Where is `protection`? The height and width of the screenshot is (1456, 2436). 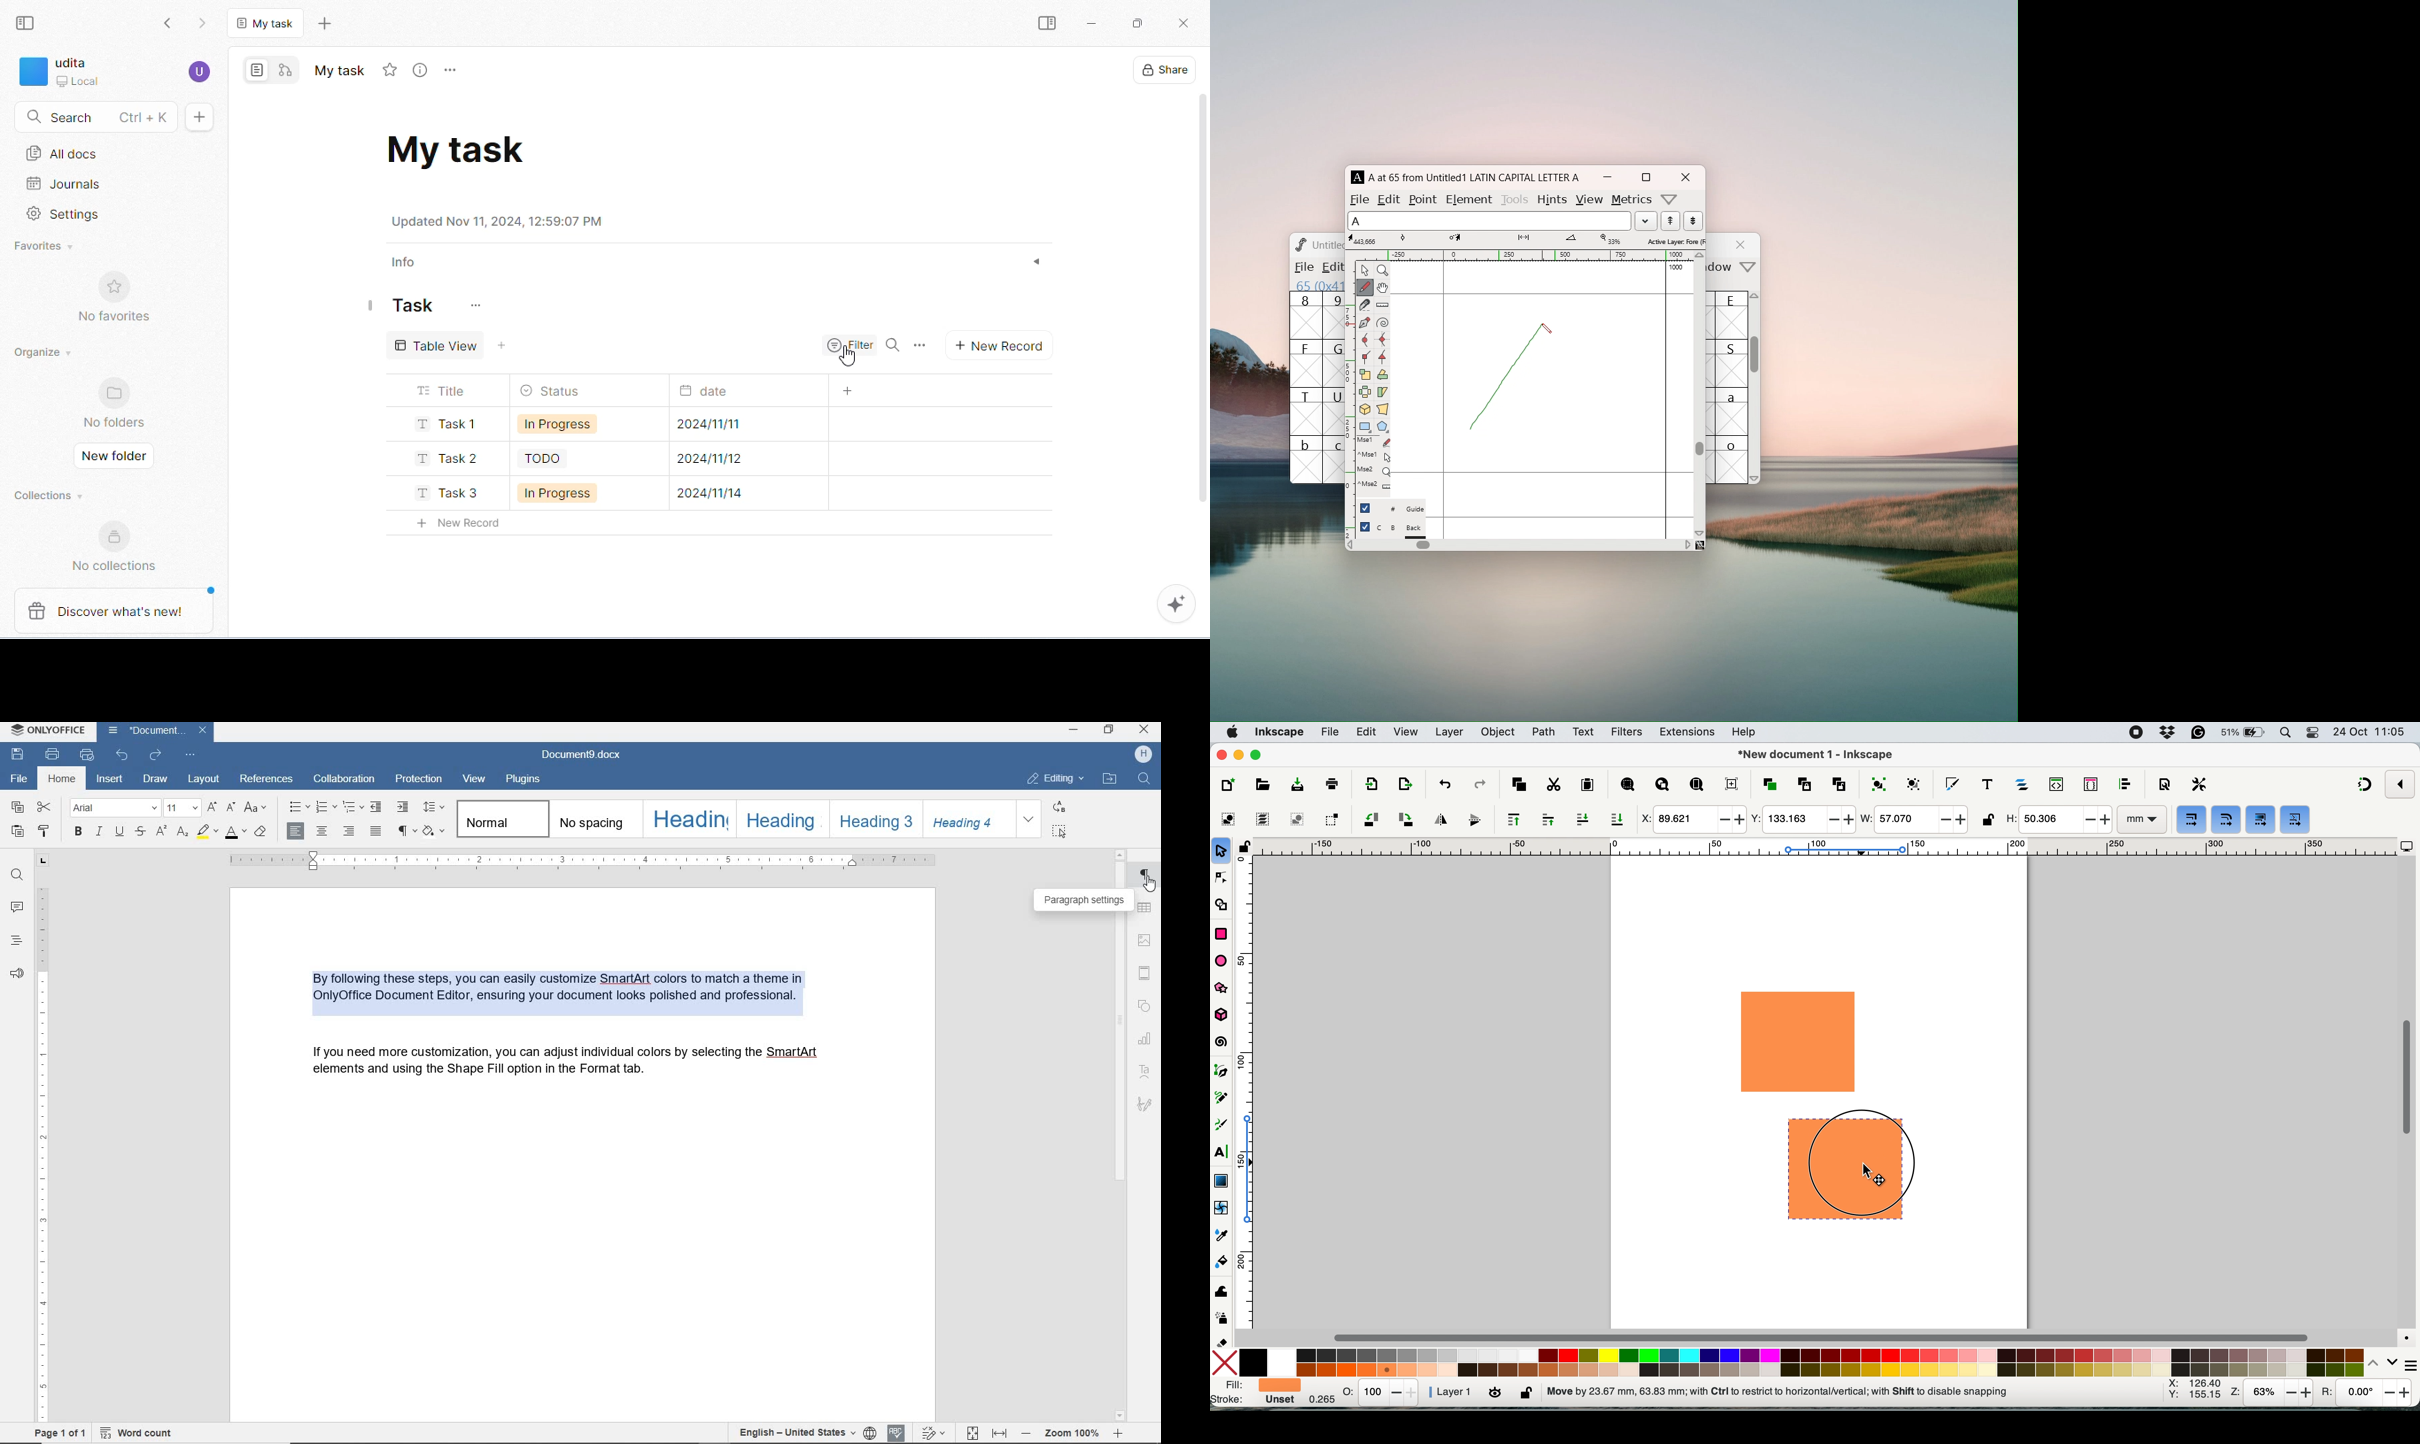
protection is located at coordinates (420, 780).